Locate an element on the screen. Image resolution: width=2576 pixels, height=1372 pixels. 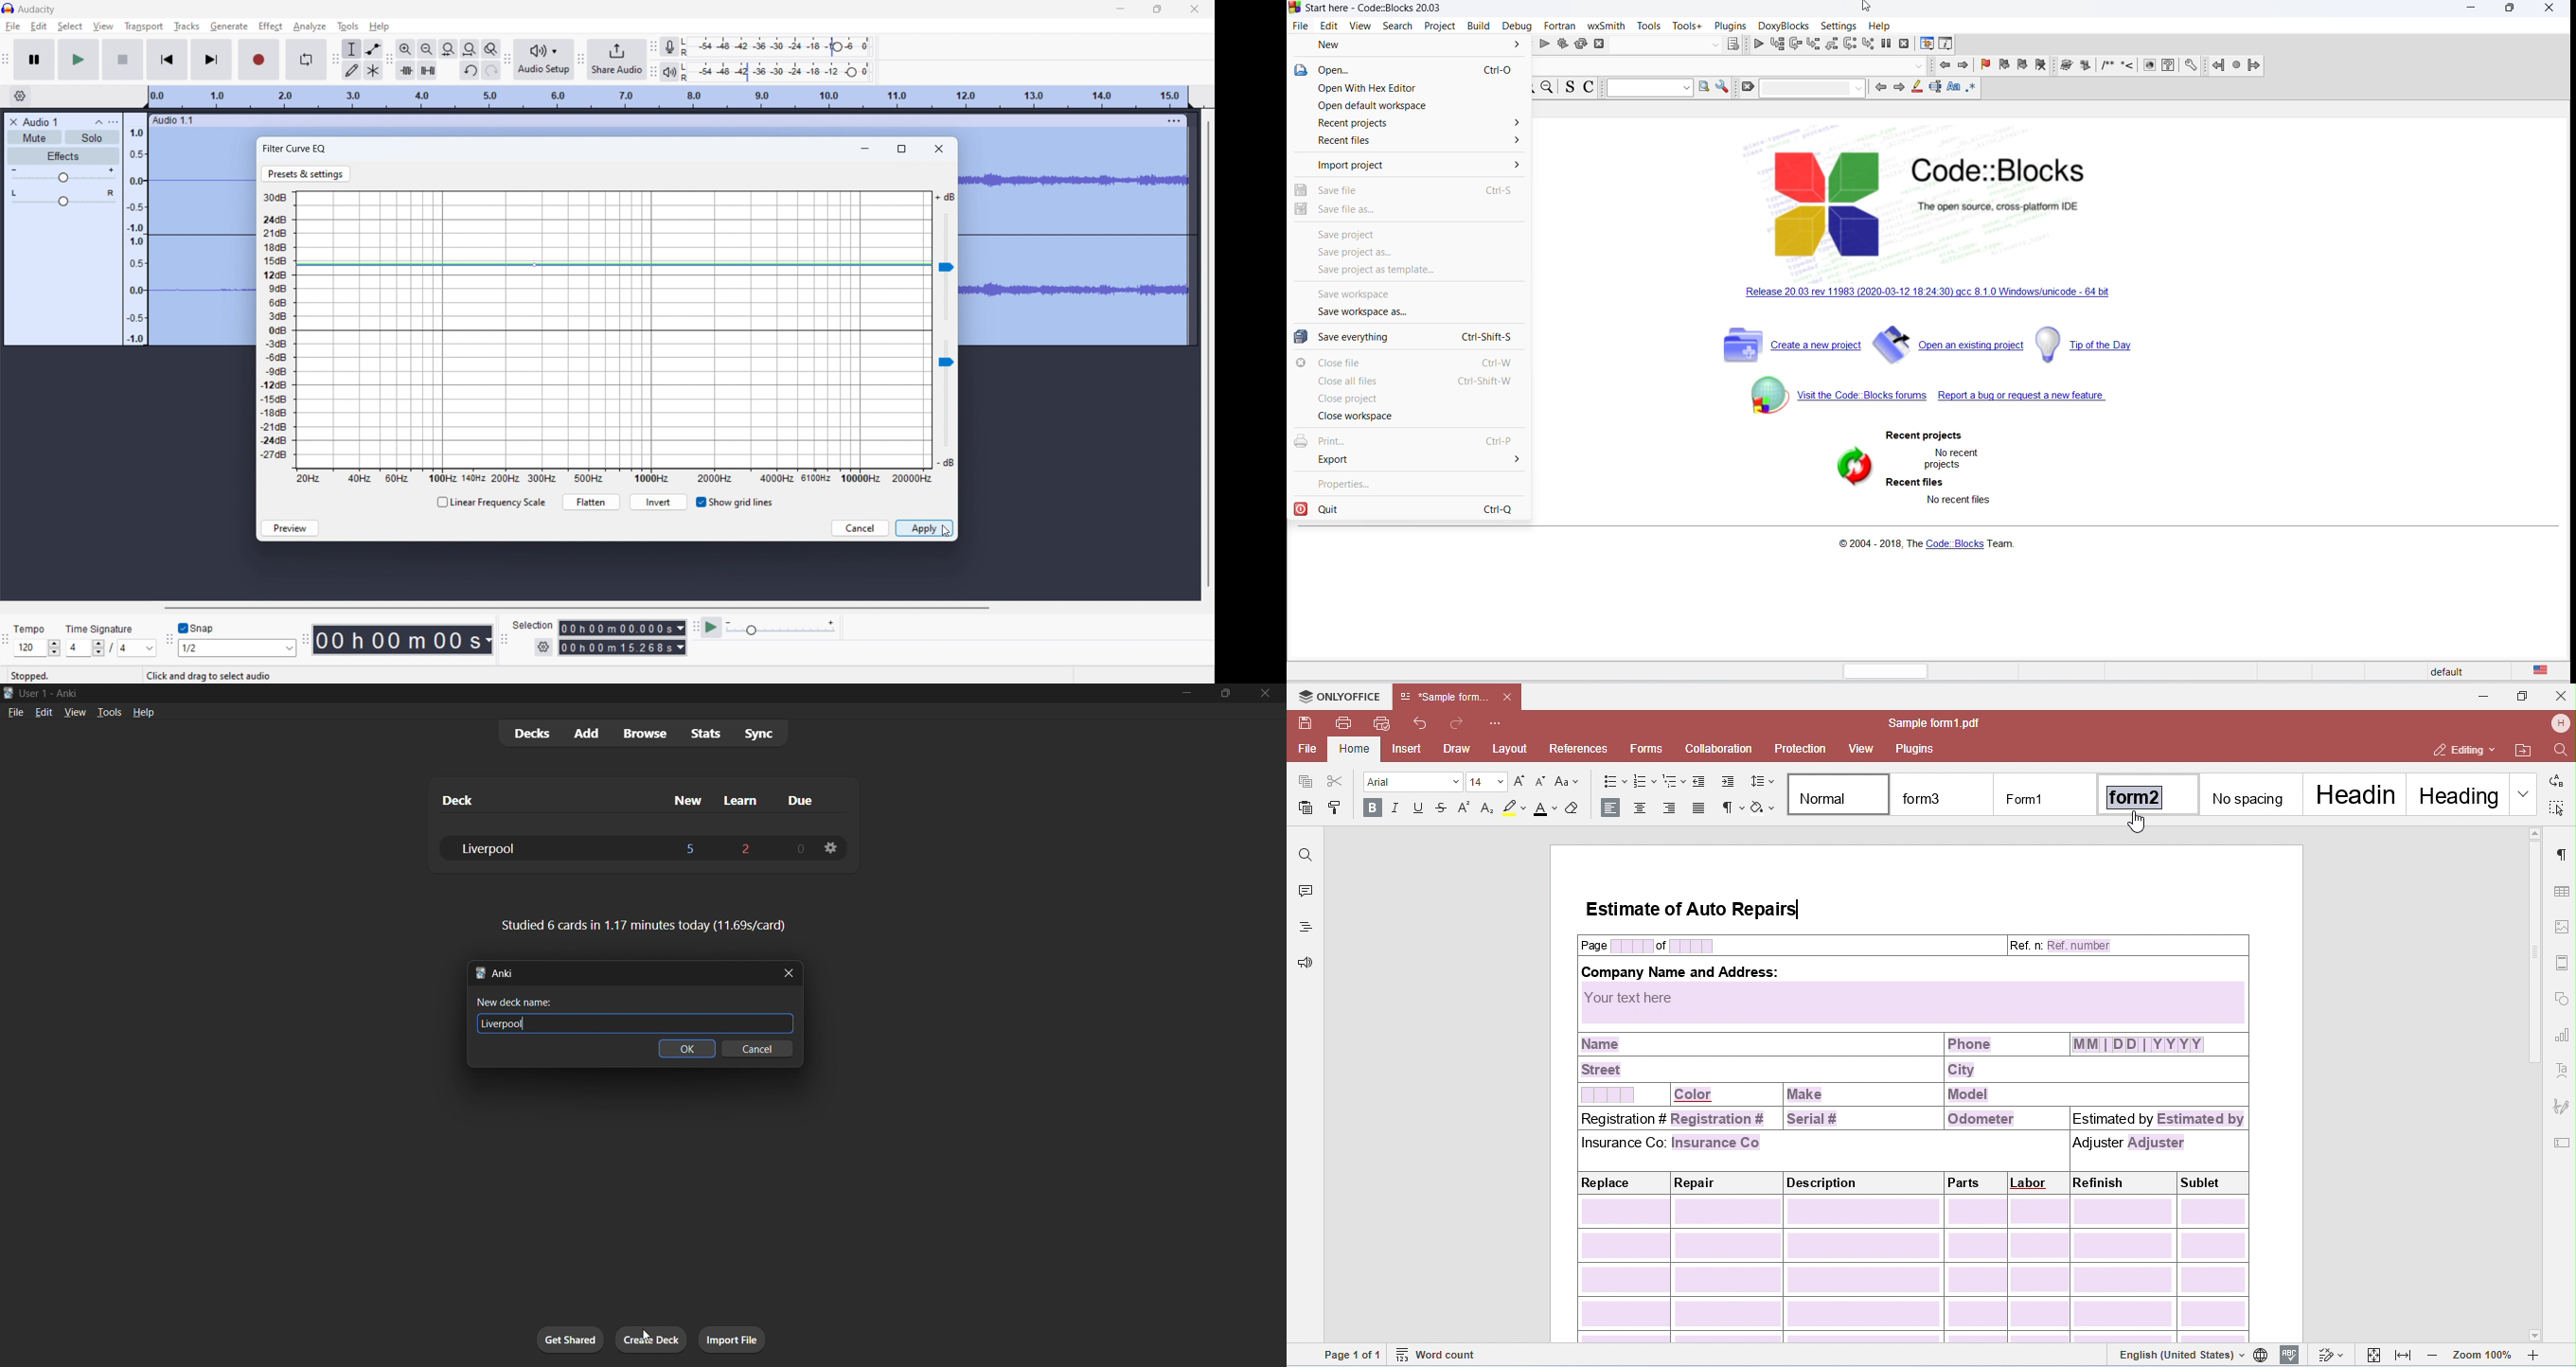
no recent projects is located at coordinates (1947, 459).